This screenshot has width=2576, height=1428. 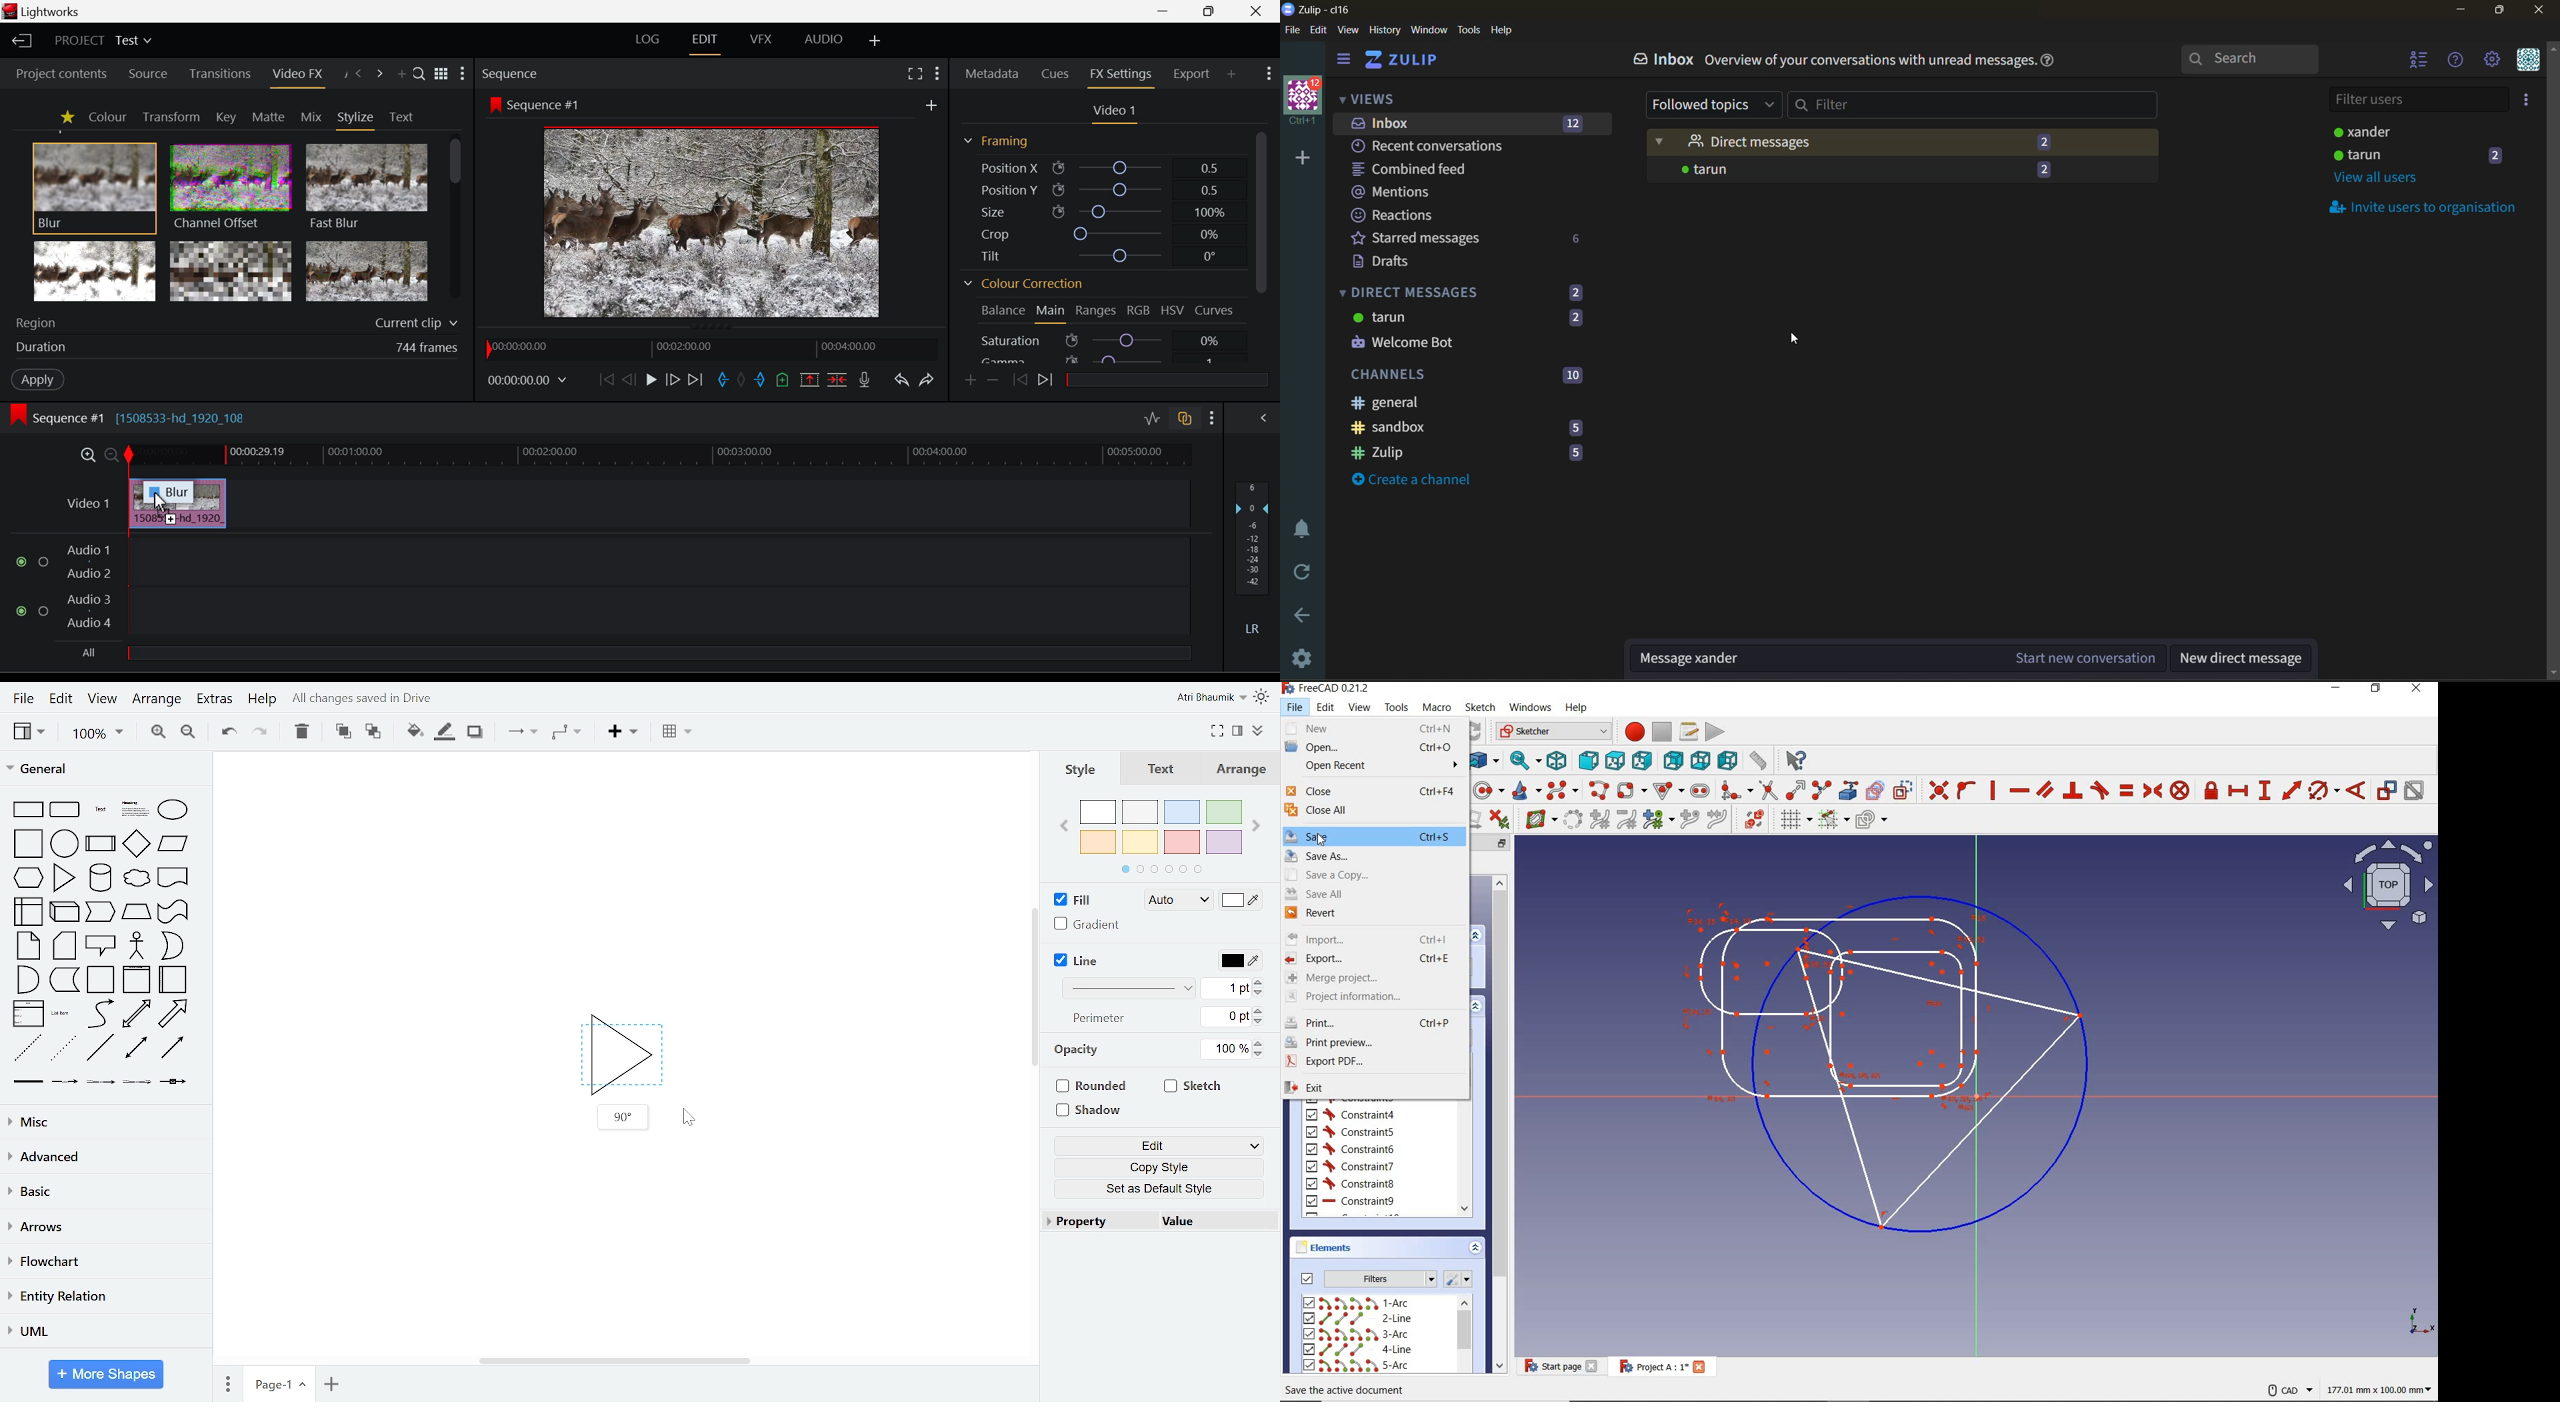 What do you see at coordinates (1688, 732) in the screenshot?
I see `macros` at bounding box center [1688, 732].